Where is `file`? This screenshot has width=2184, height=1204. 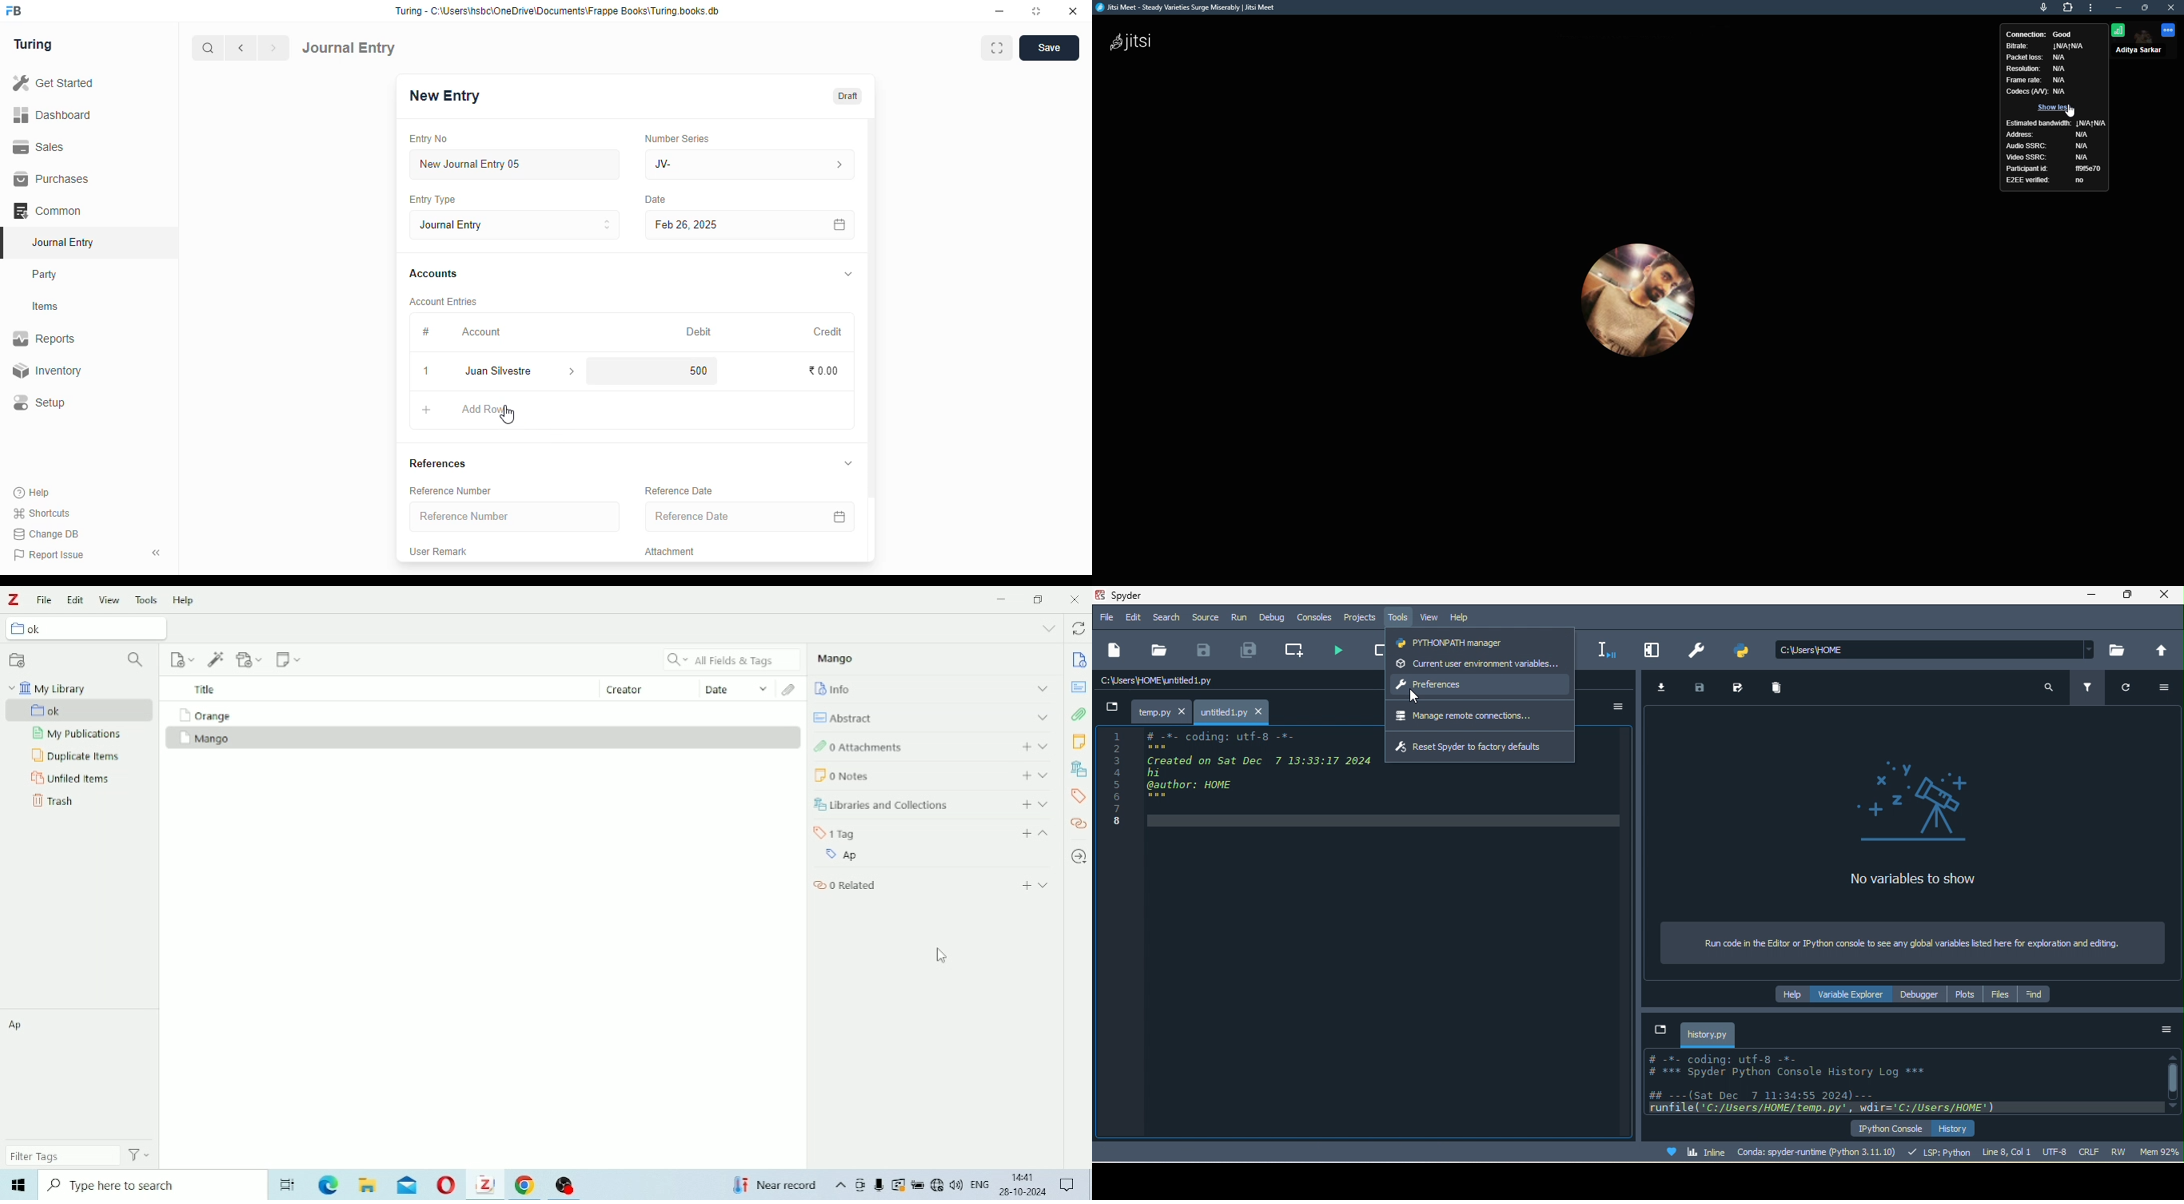
file is located at coordinates (1106, 617).